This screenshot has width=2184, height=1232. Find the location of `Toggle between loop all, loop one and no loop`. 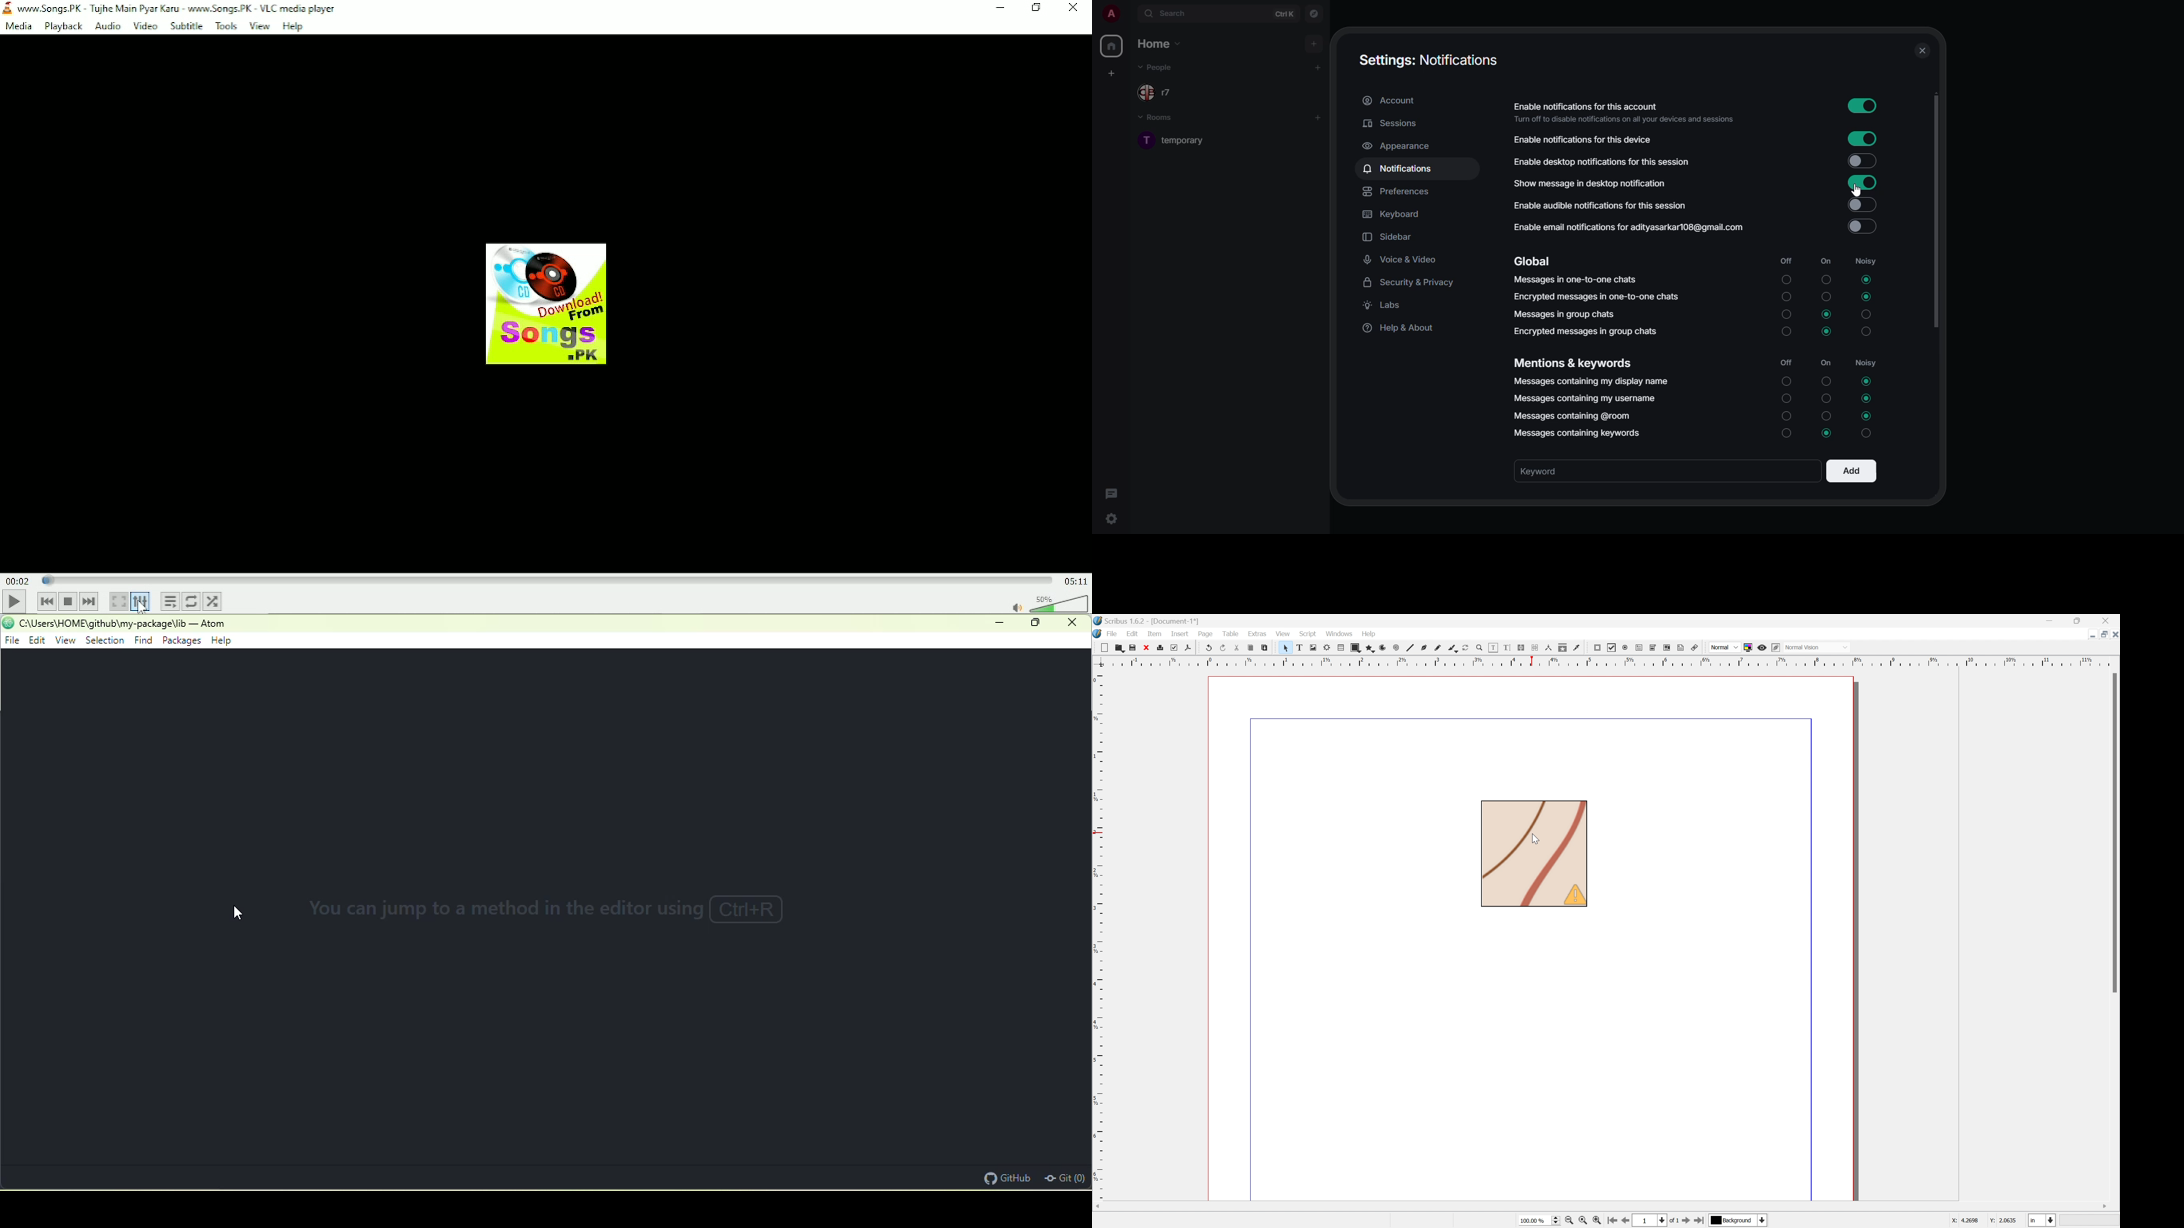

Toggle between loop all, loop one and no loop is located at coordinates (192, 601).